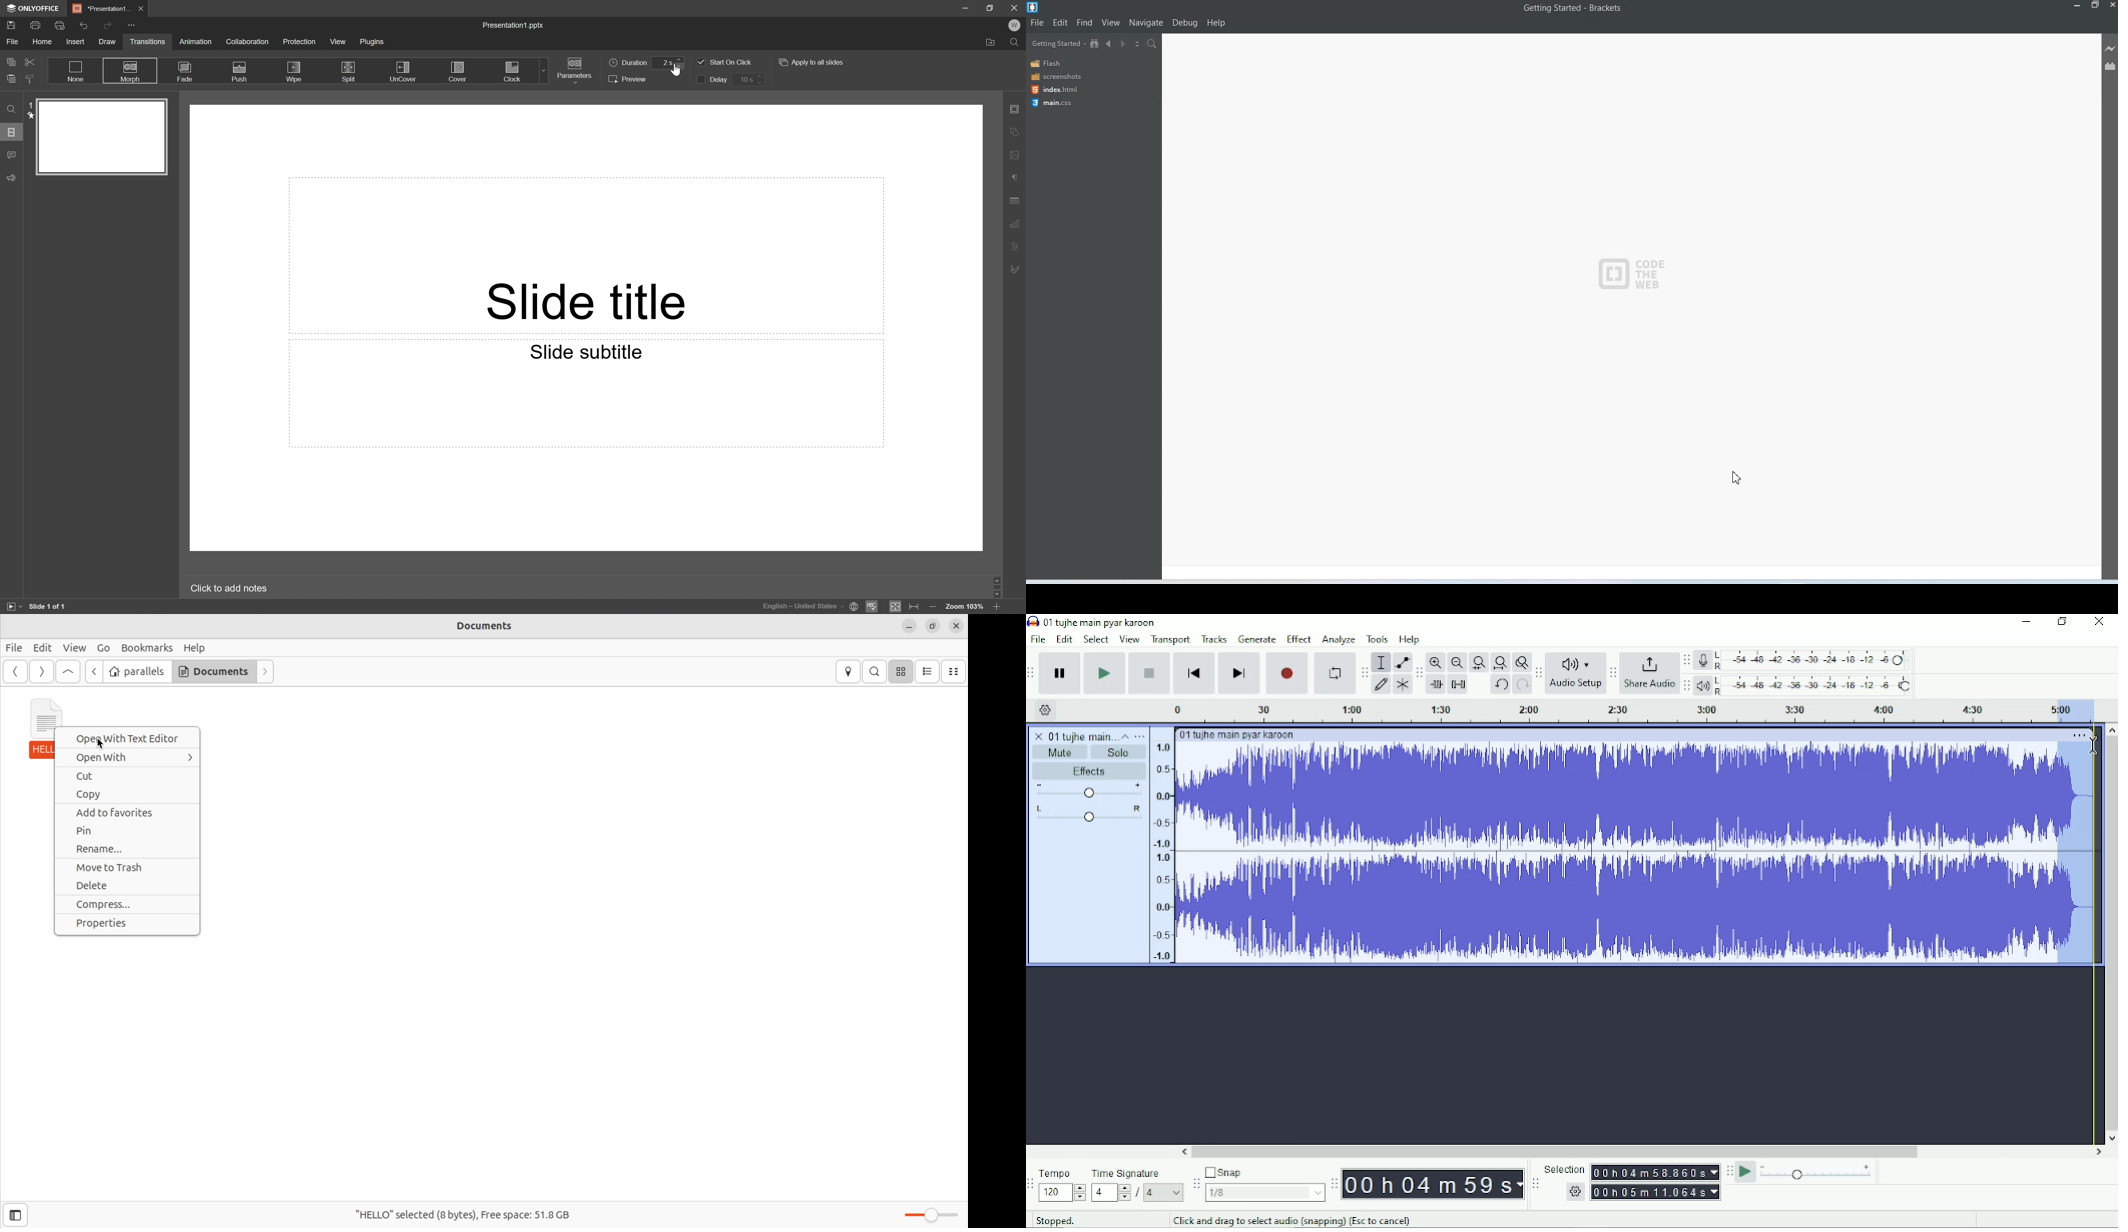 This screenshot has height=1232, width=2128. I want to click on Duration, so click(628, 62).